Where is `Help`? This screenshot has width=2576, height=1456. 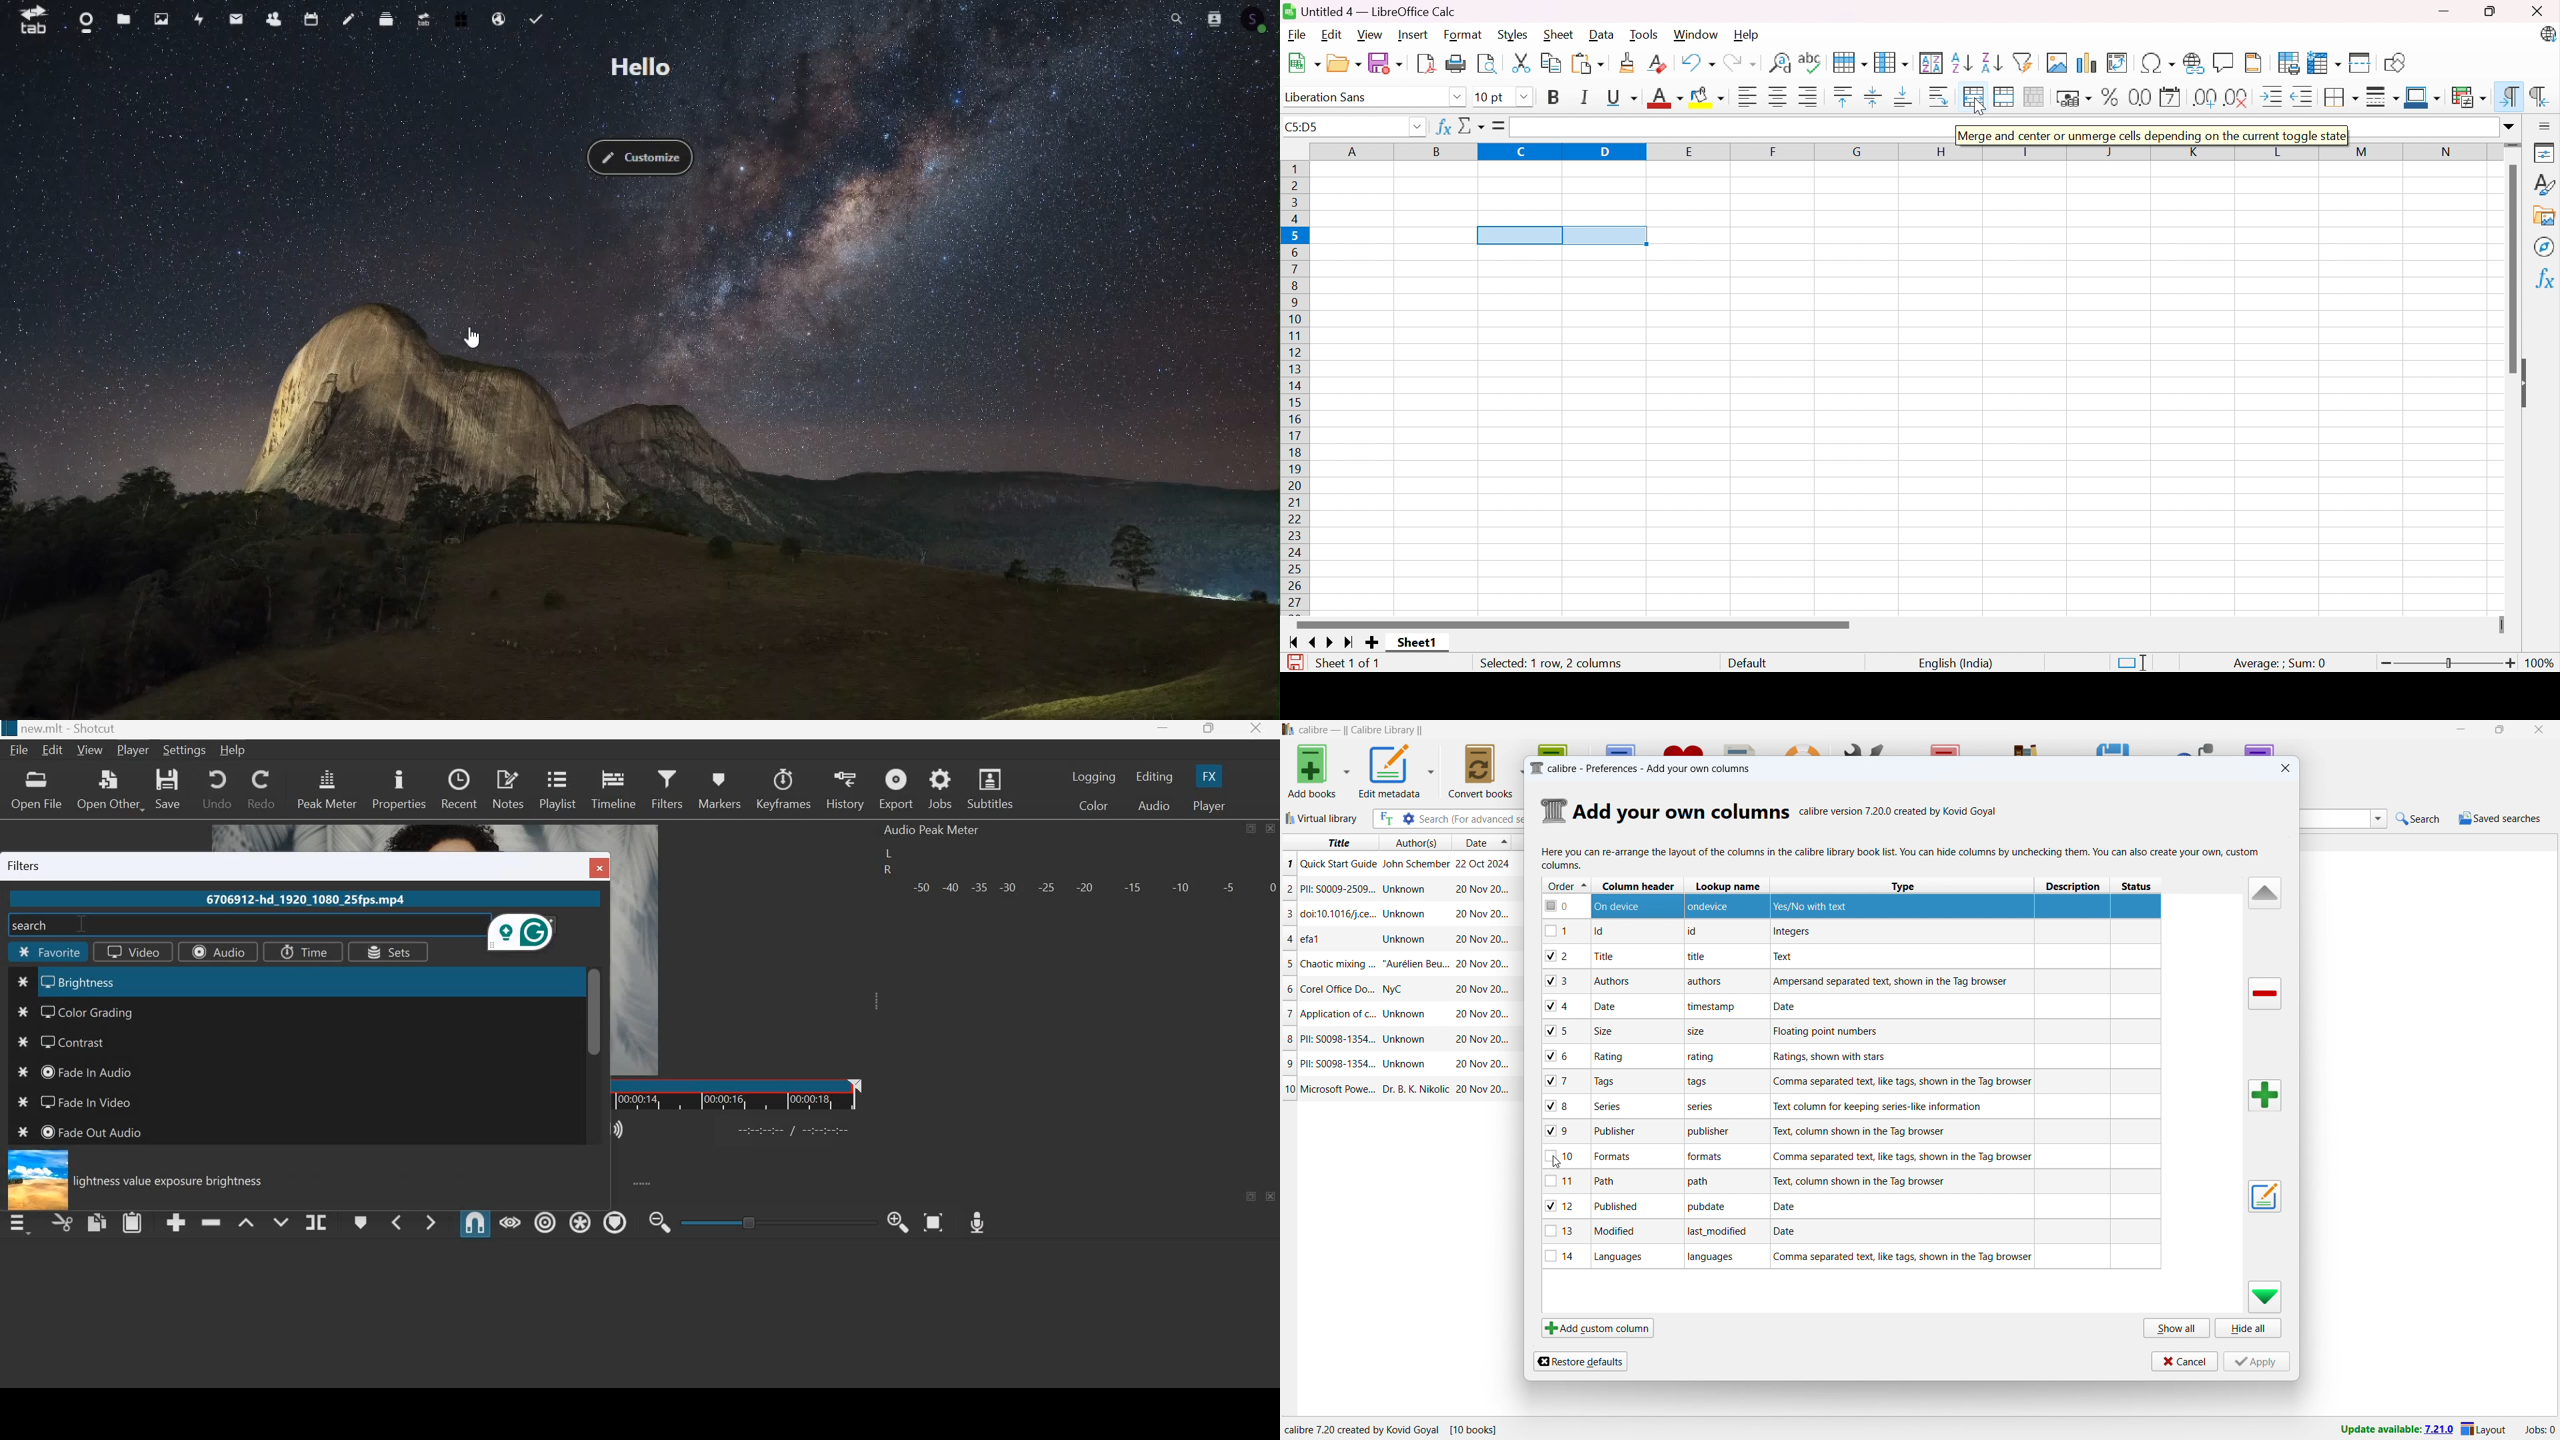 Help is located at coordinates (1748, 35).